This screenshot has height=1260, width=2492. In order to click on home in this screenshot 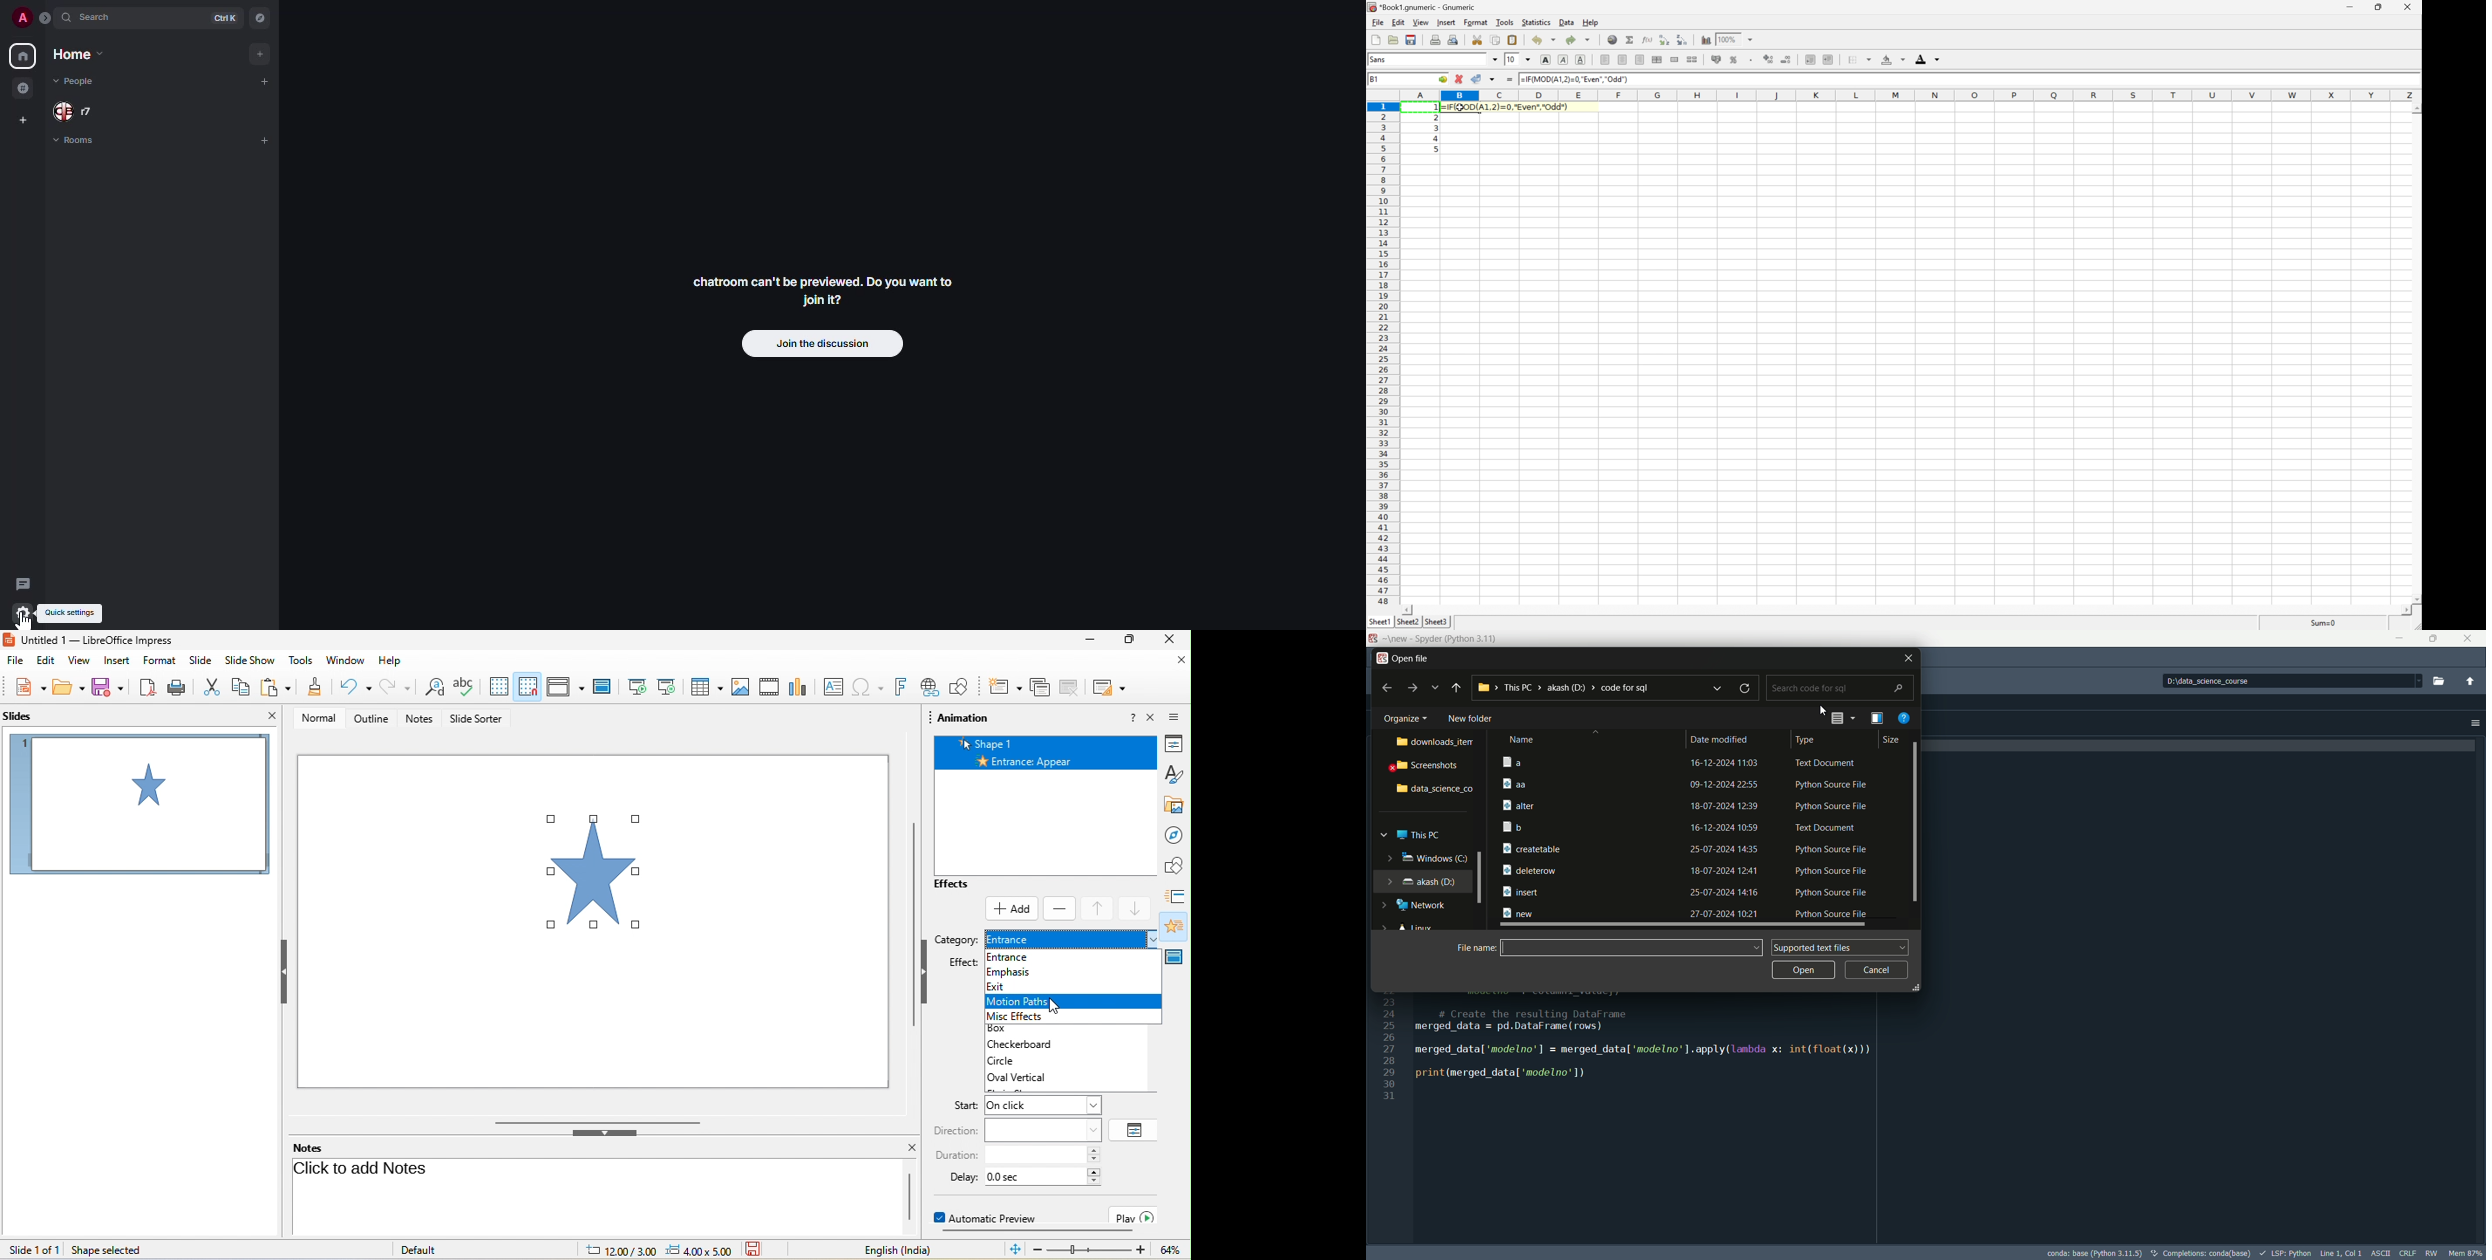, I will do `click(22, 55)`.